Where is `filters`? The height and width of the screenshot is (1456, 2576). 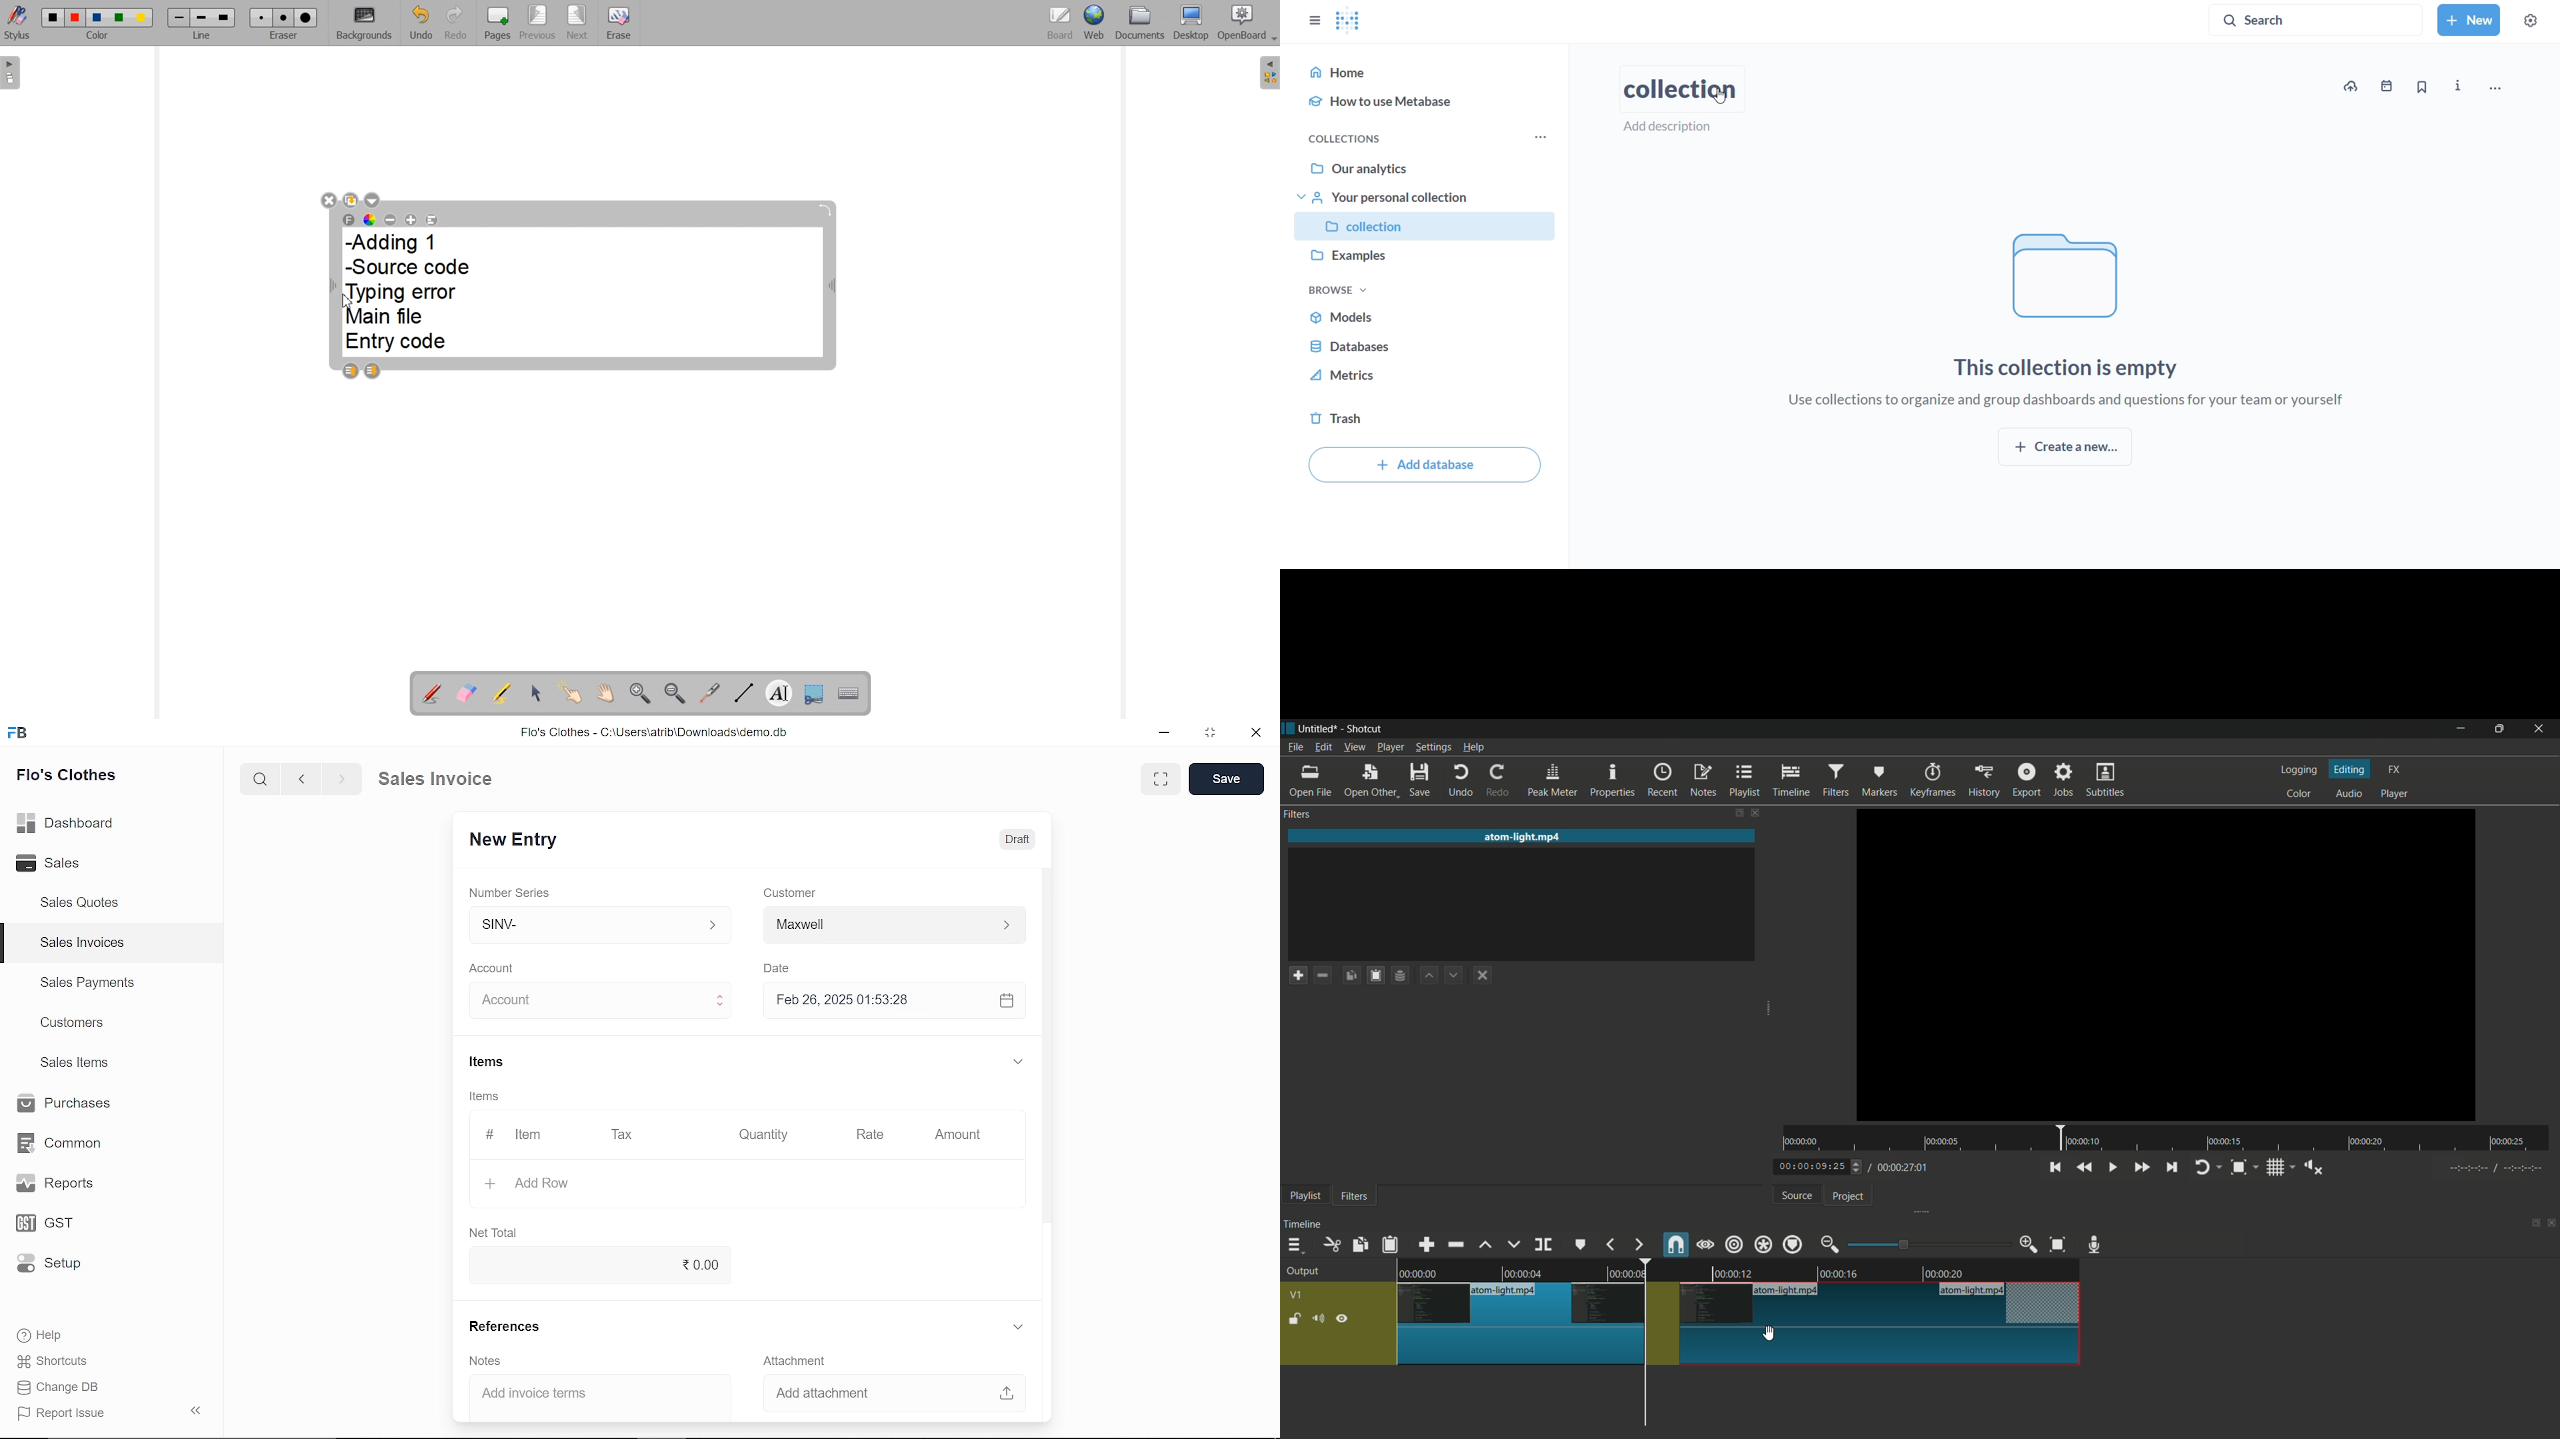
filters is located at coordinates (1299, 815).